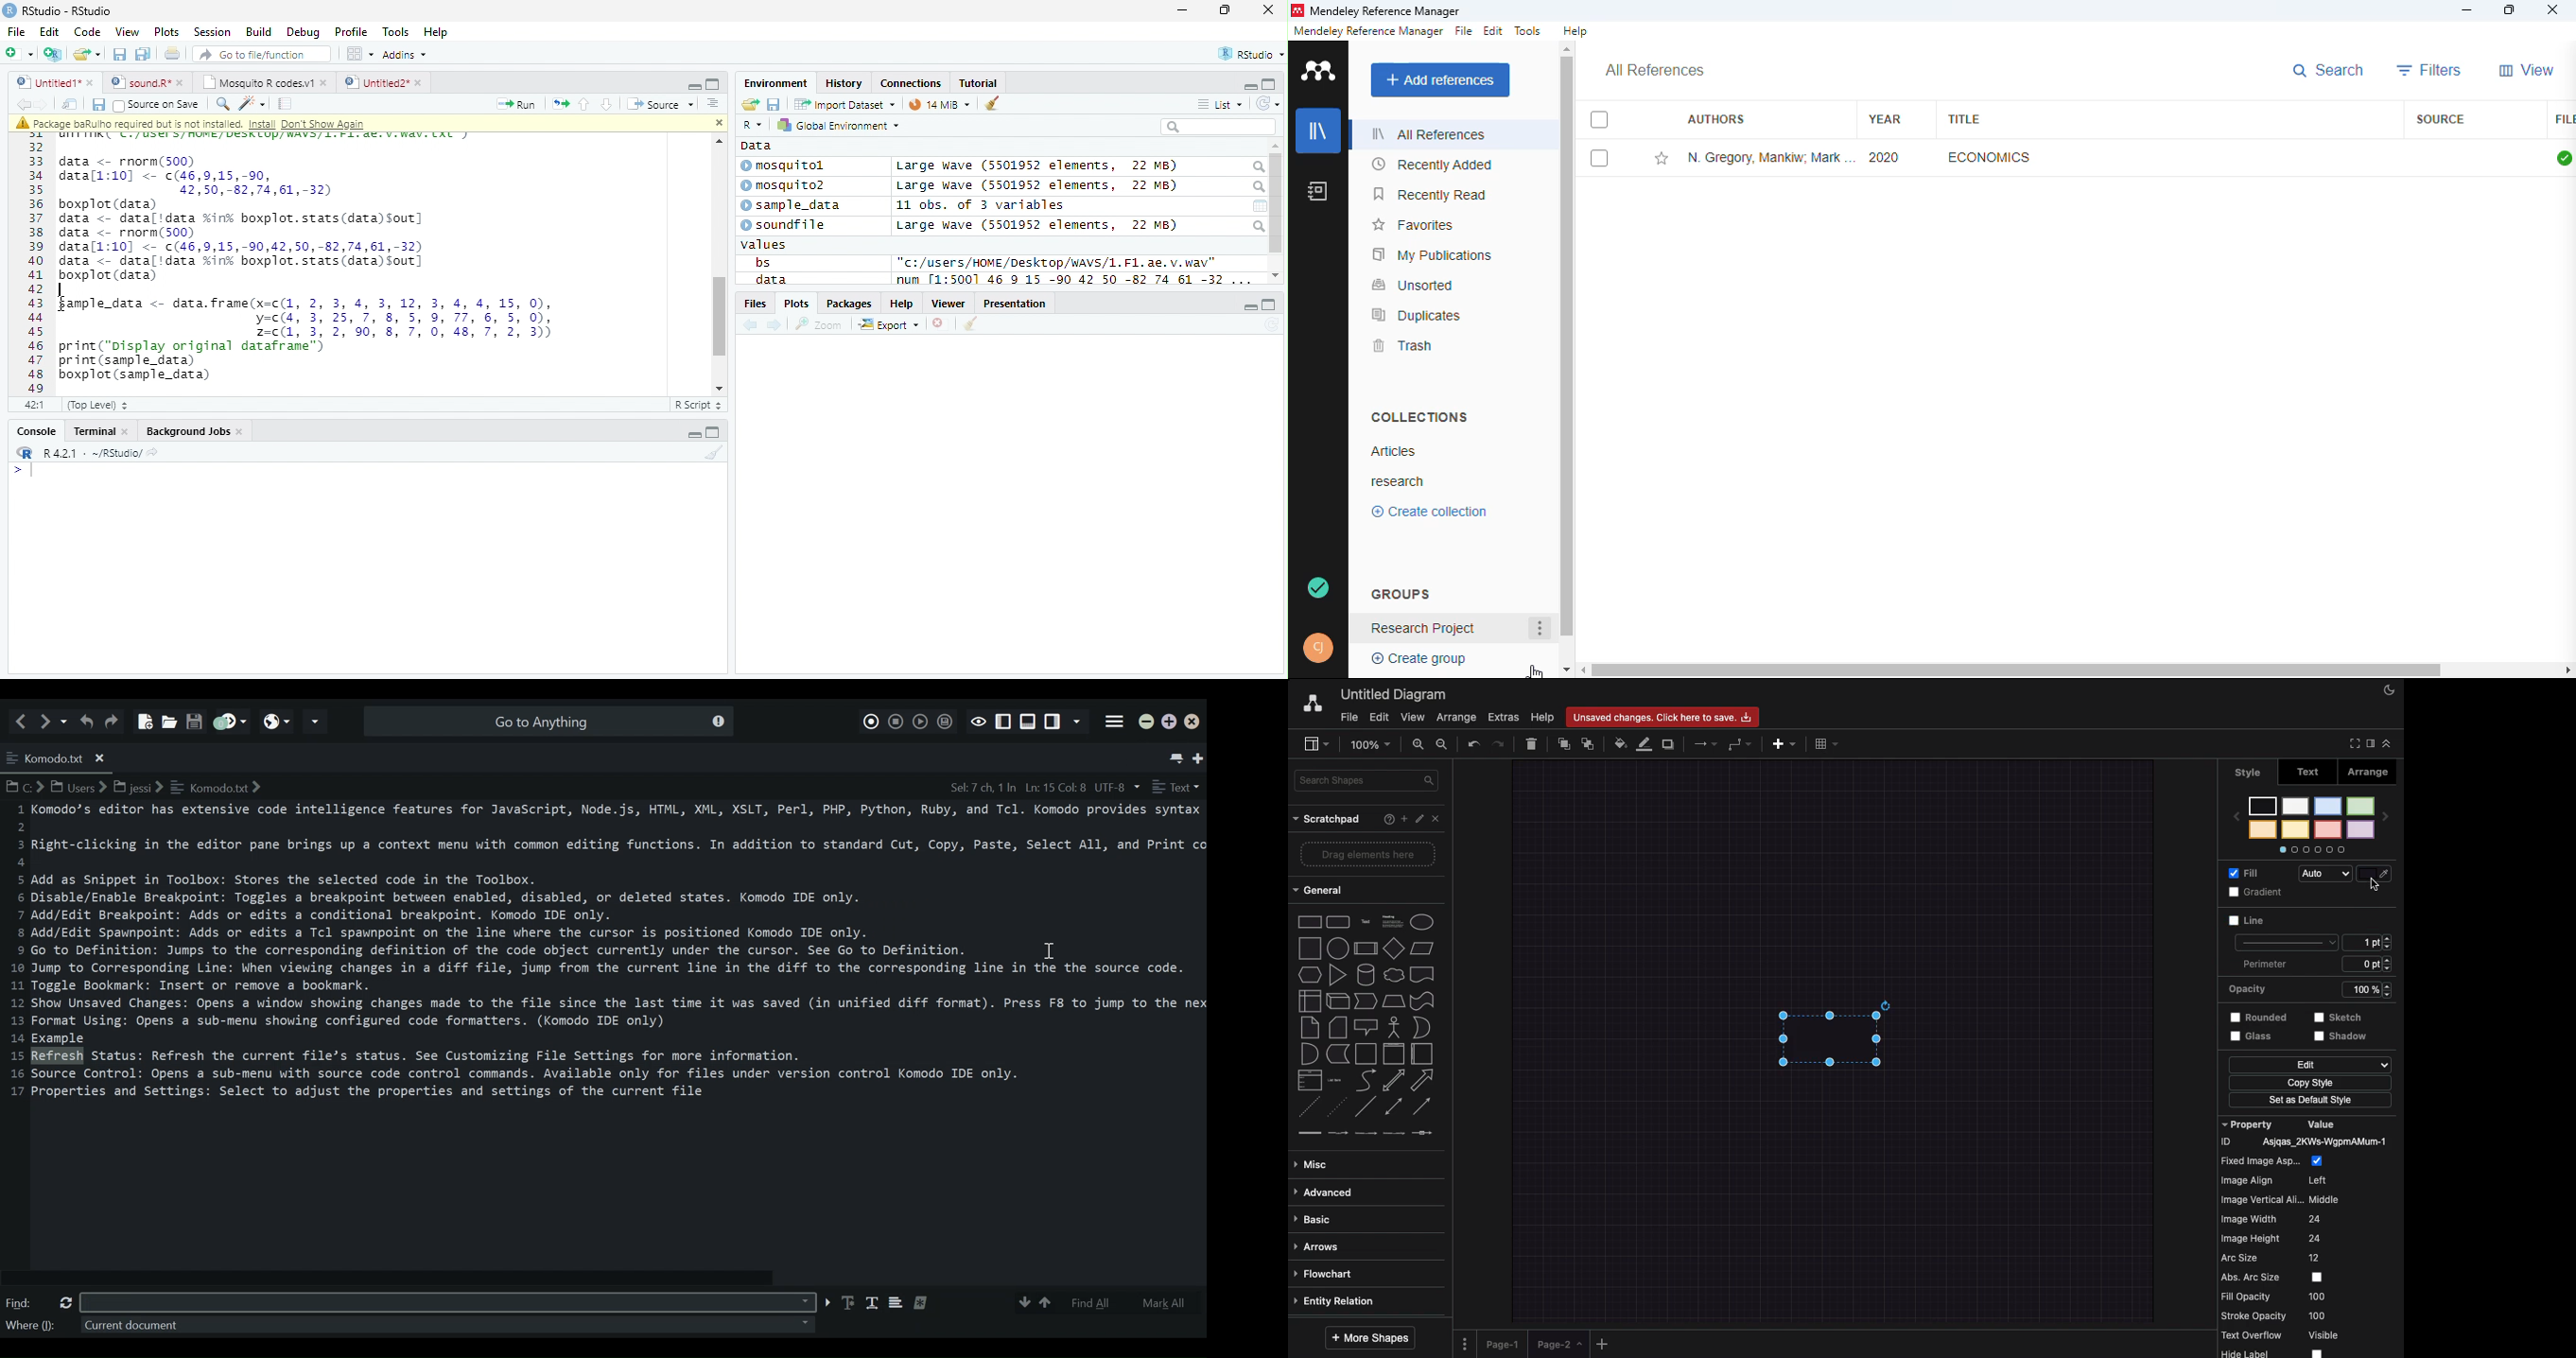  What do you see at coordinates (1394, 1026) in the screenshot?
I see `actor` at bounding box center [1394, 1026].